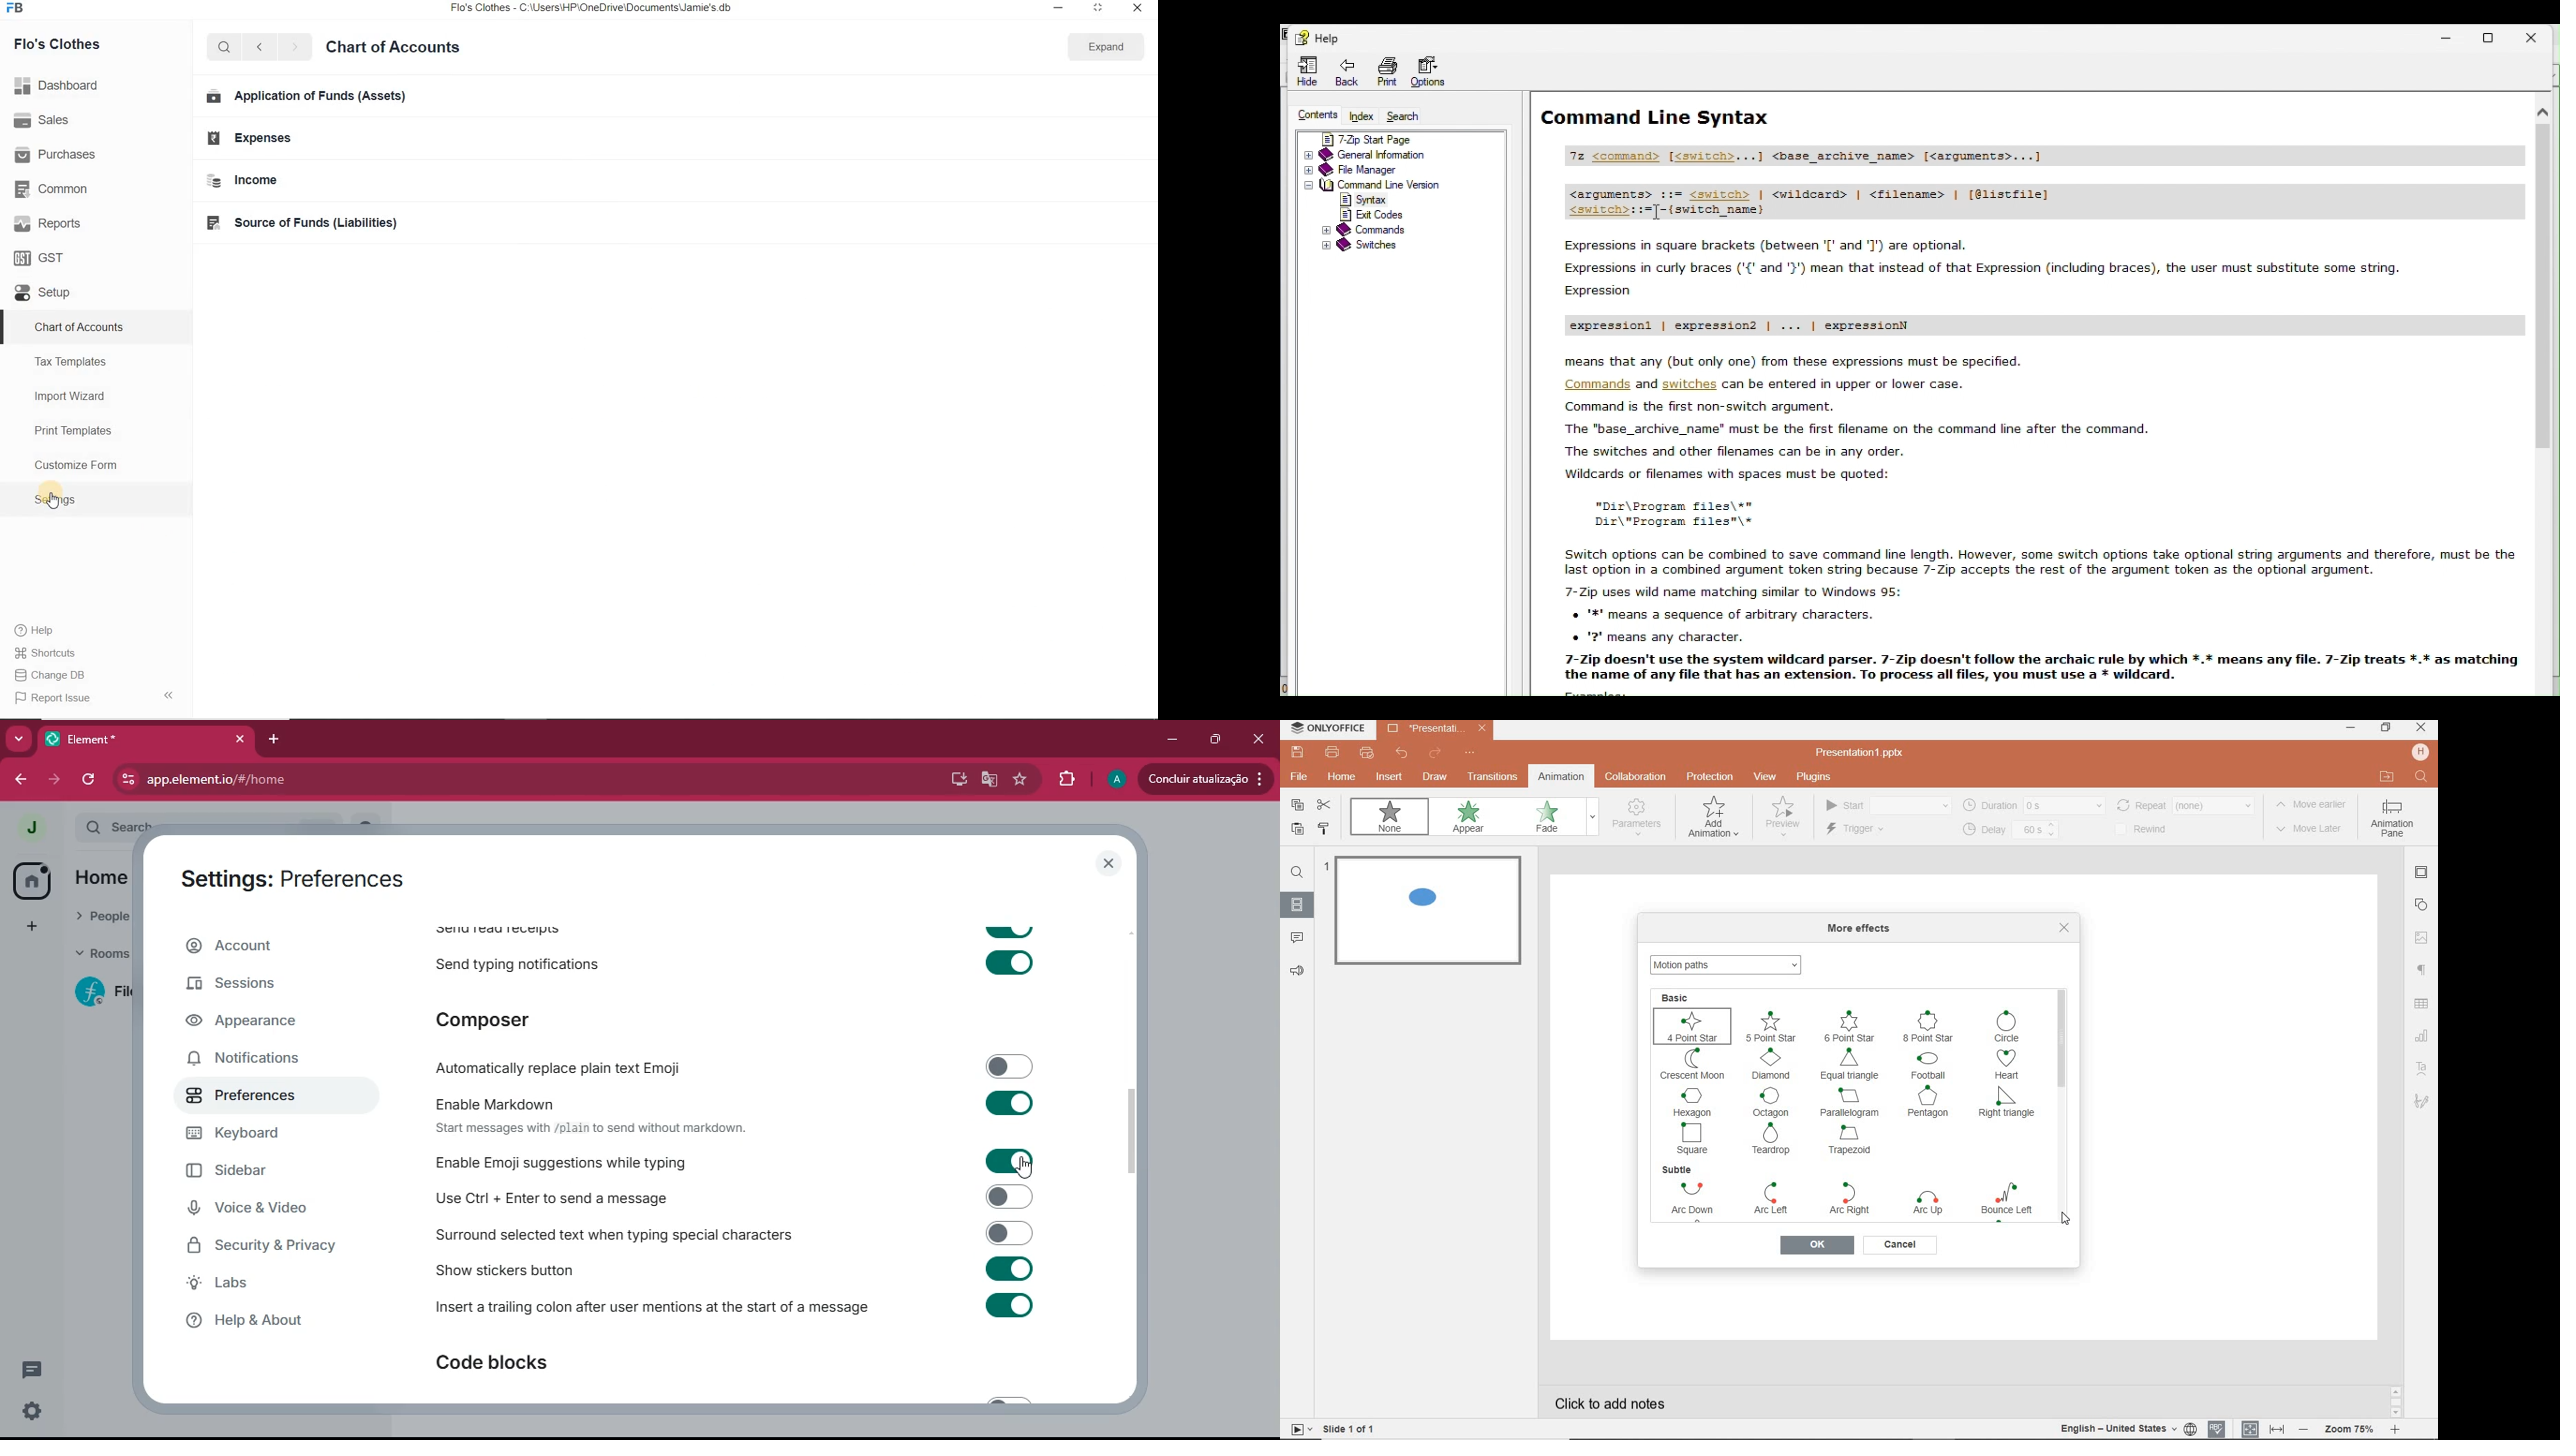  Describe the element at coordinates (21, 779) in the screenshot. I see `back` at that location.